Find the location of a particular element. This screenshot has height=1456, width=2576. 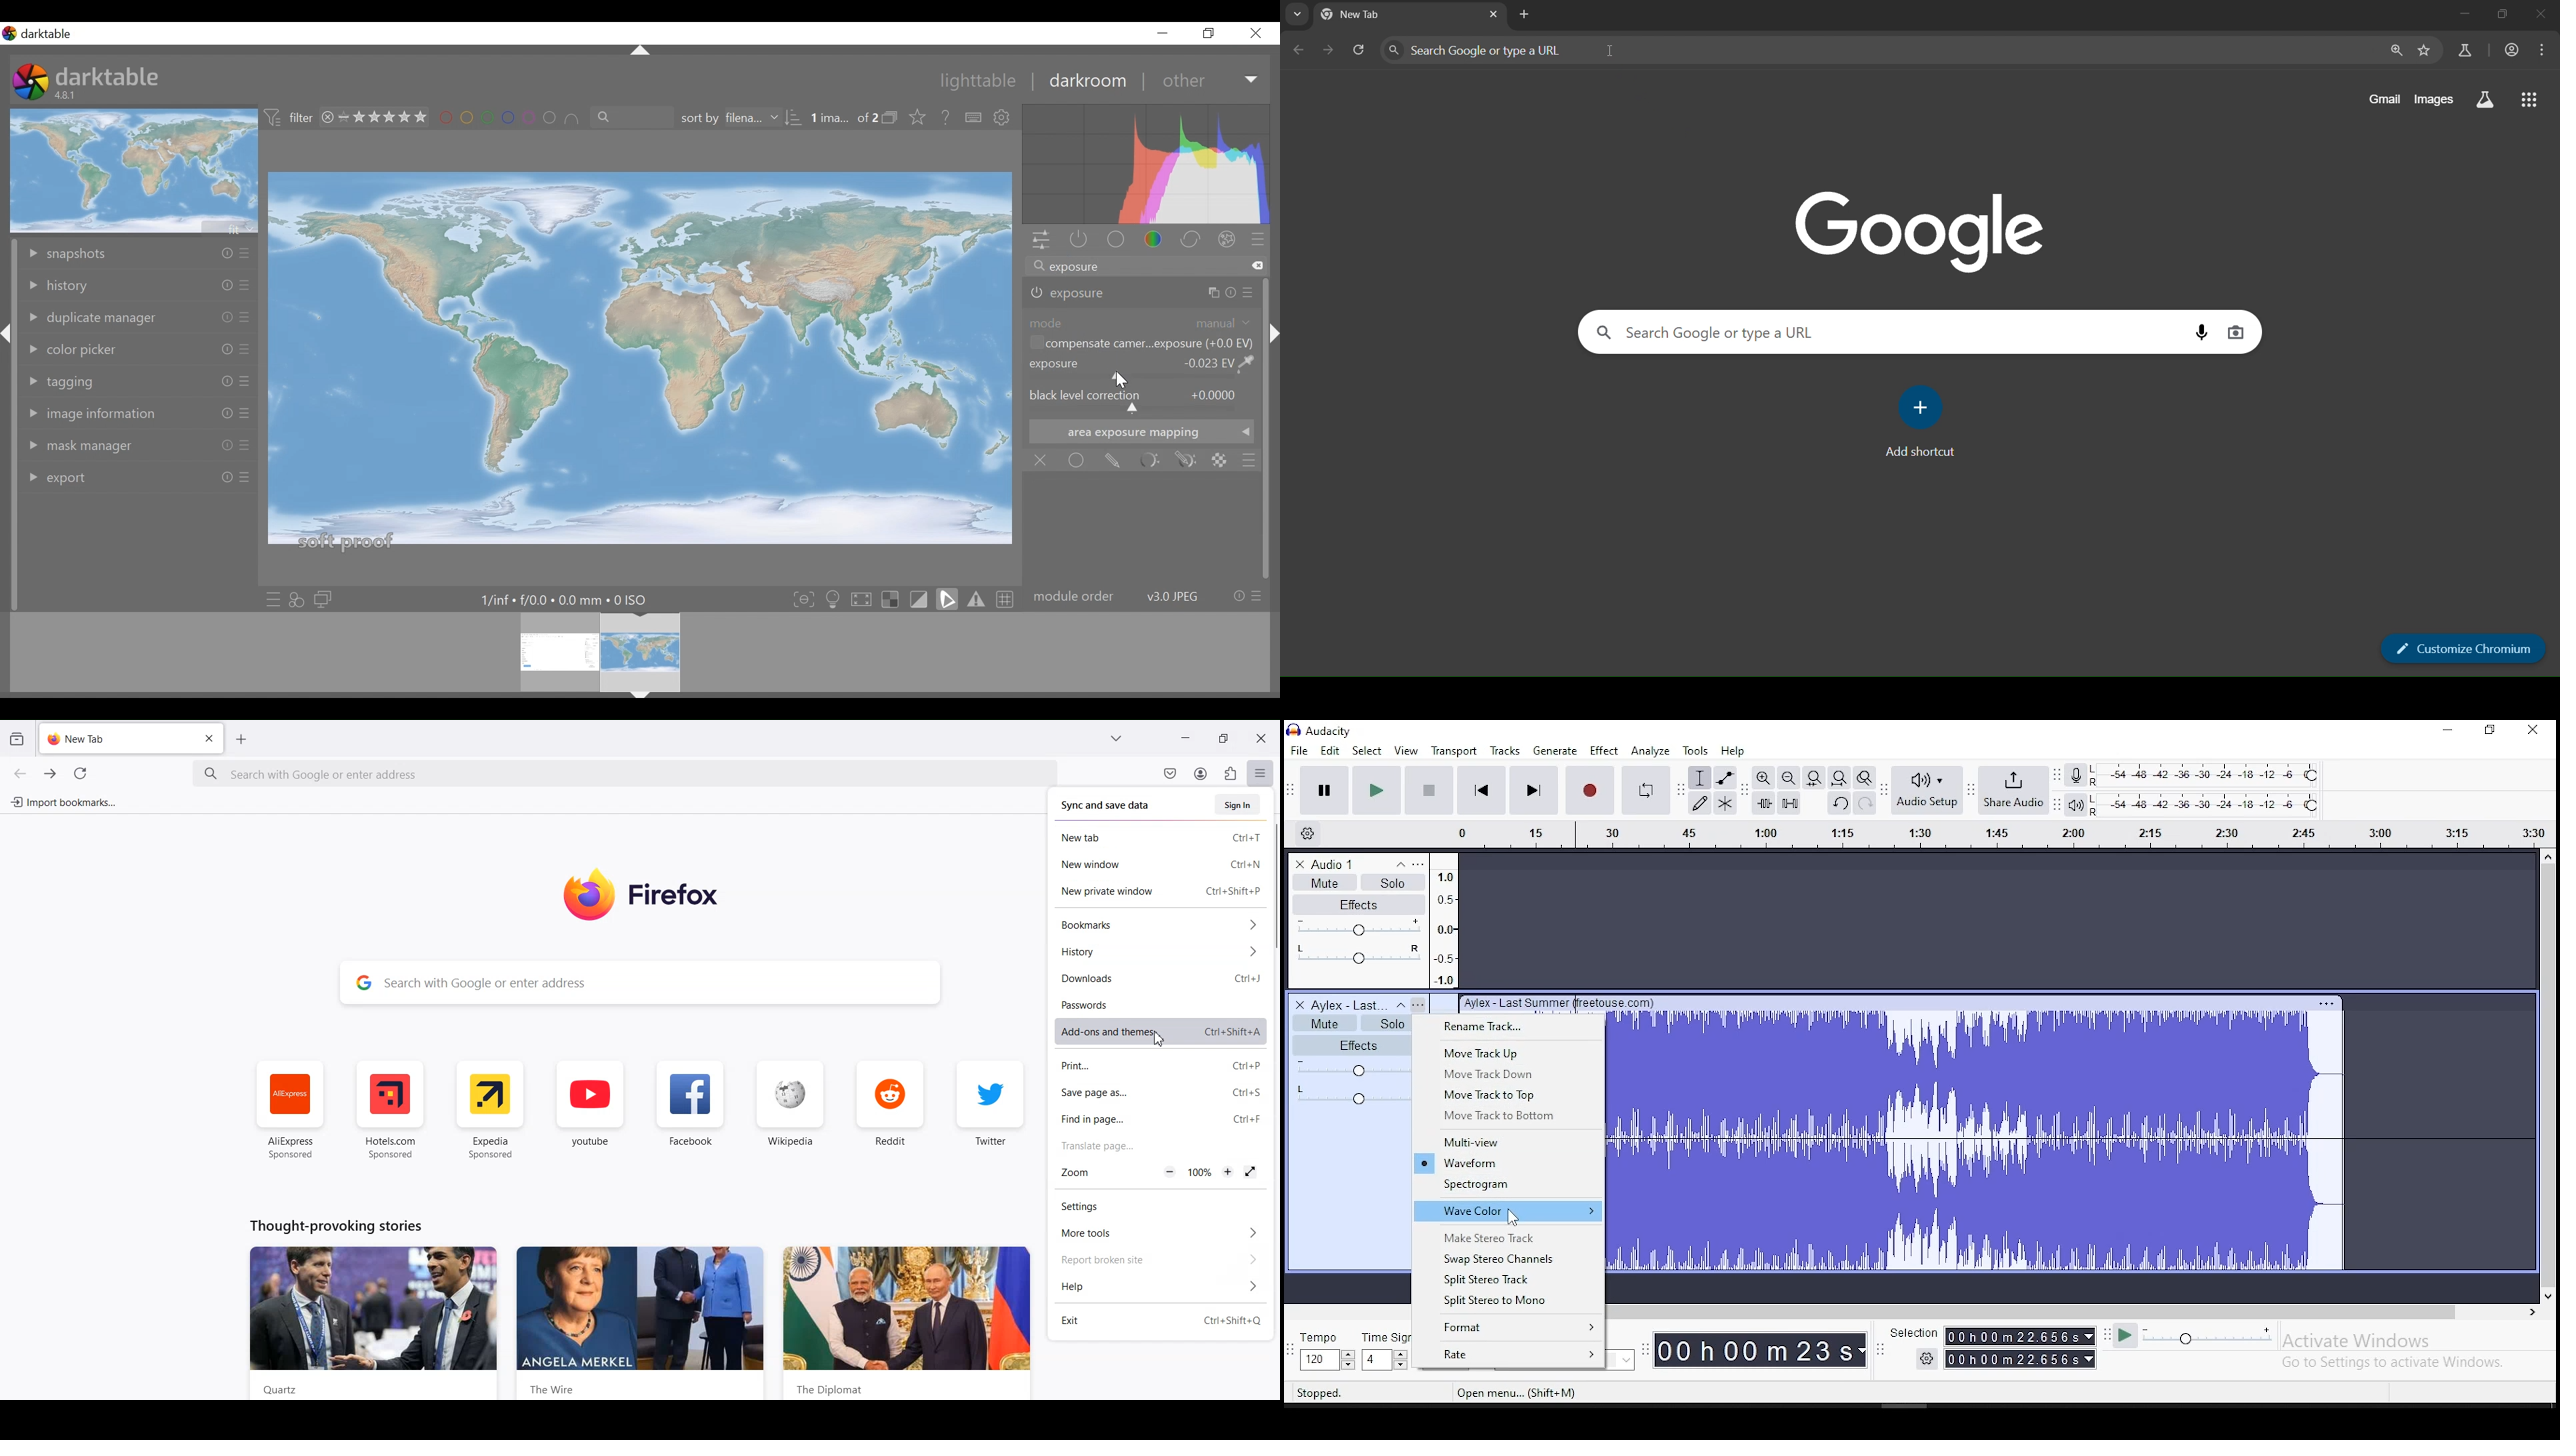

Close Tab is located at coordinates (210, 738).